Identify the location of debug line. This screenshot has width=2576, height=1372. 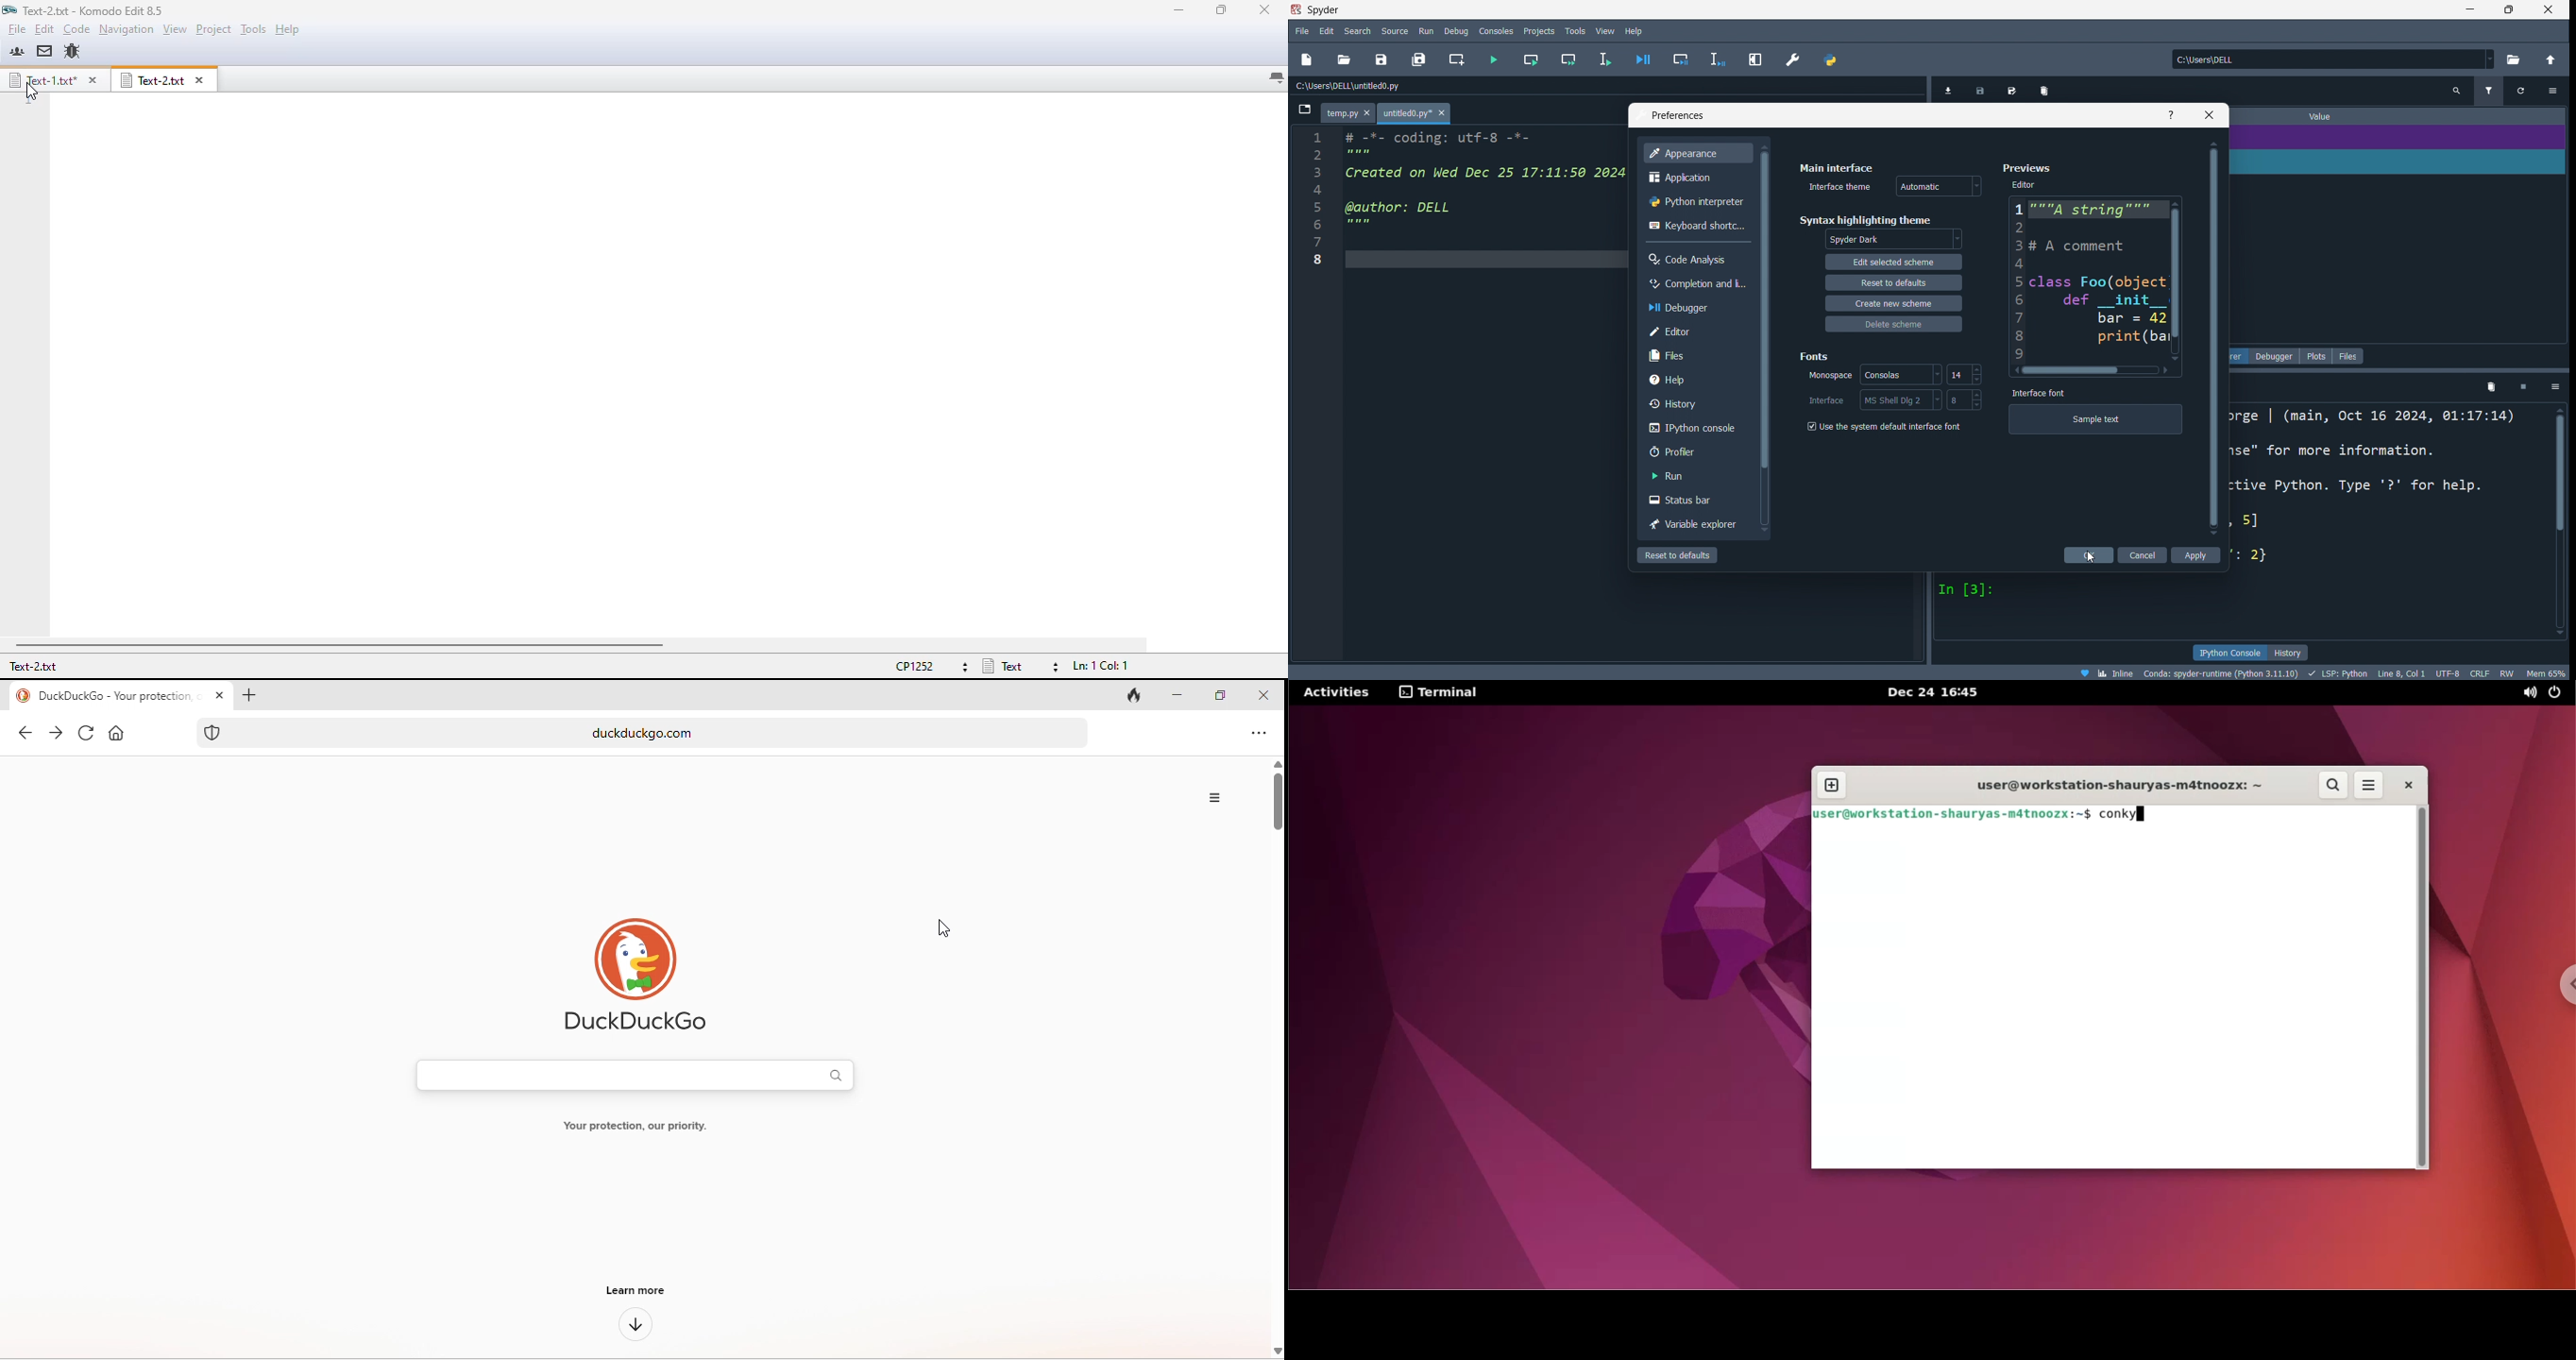
(1716, 59).